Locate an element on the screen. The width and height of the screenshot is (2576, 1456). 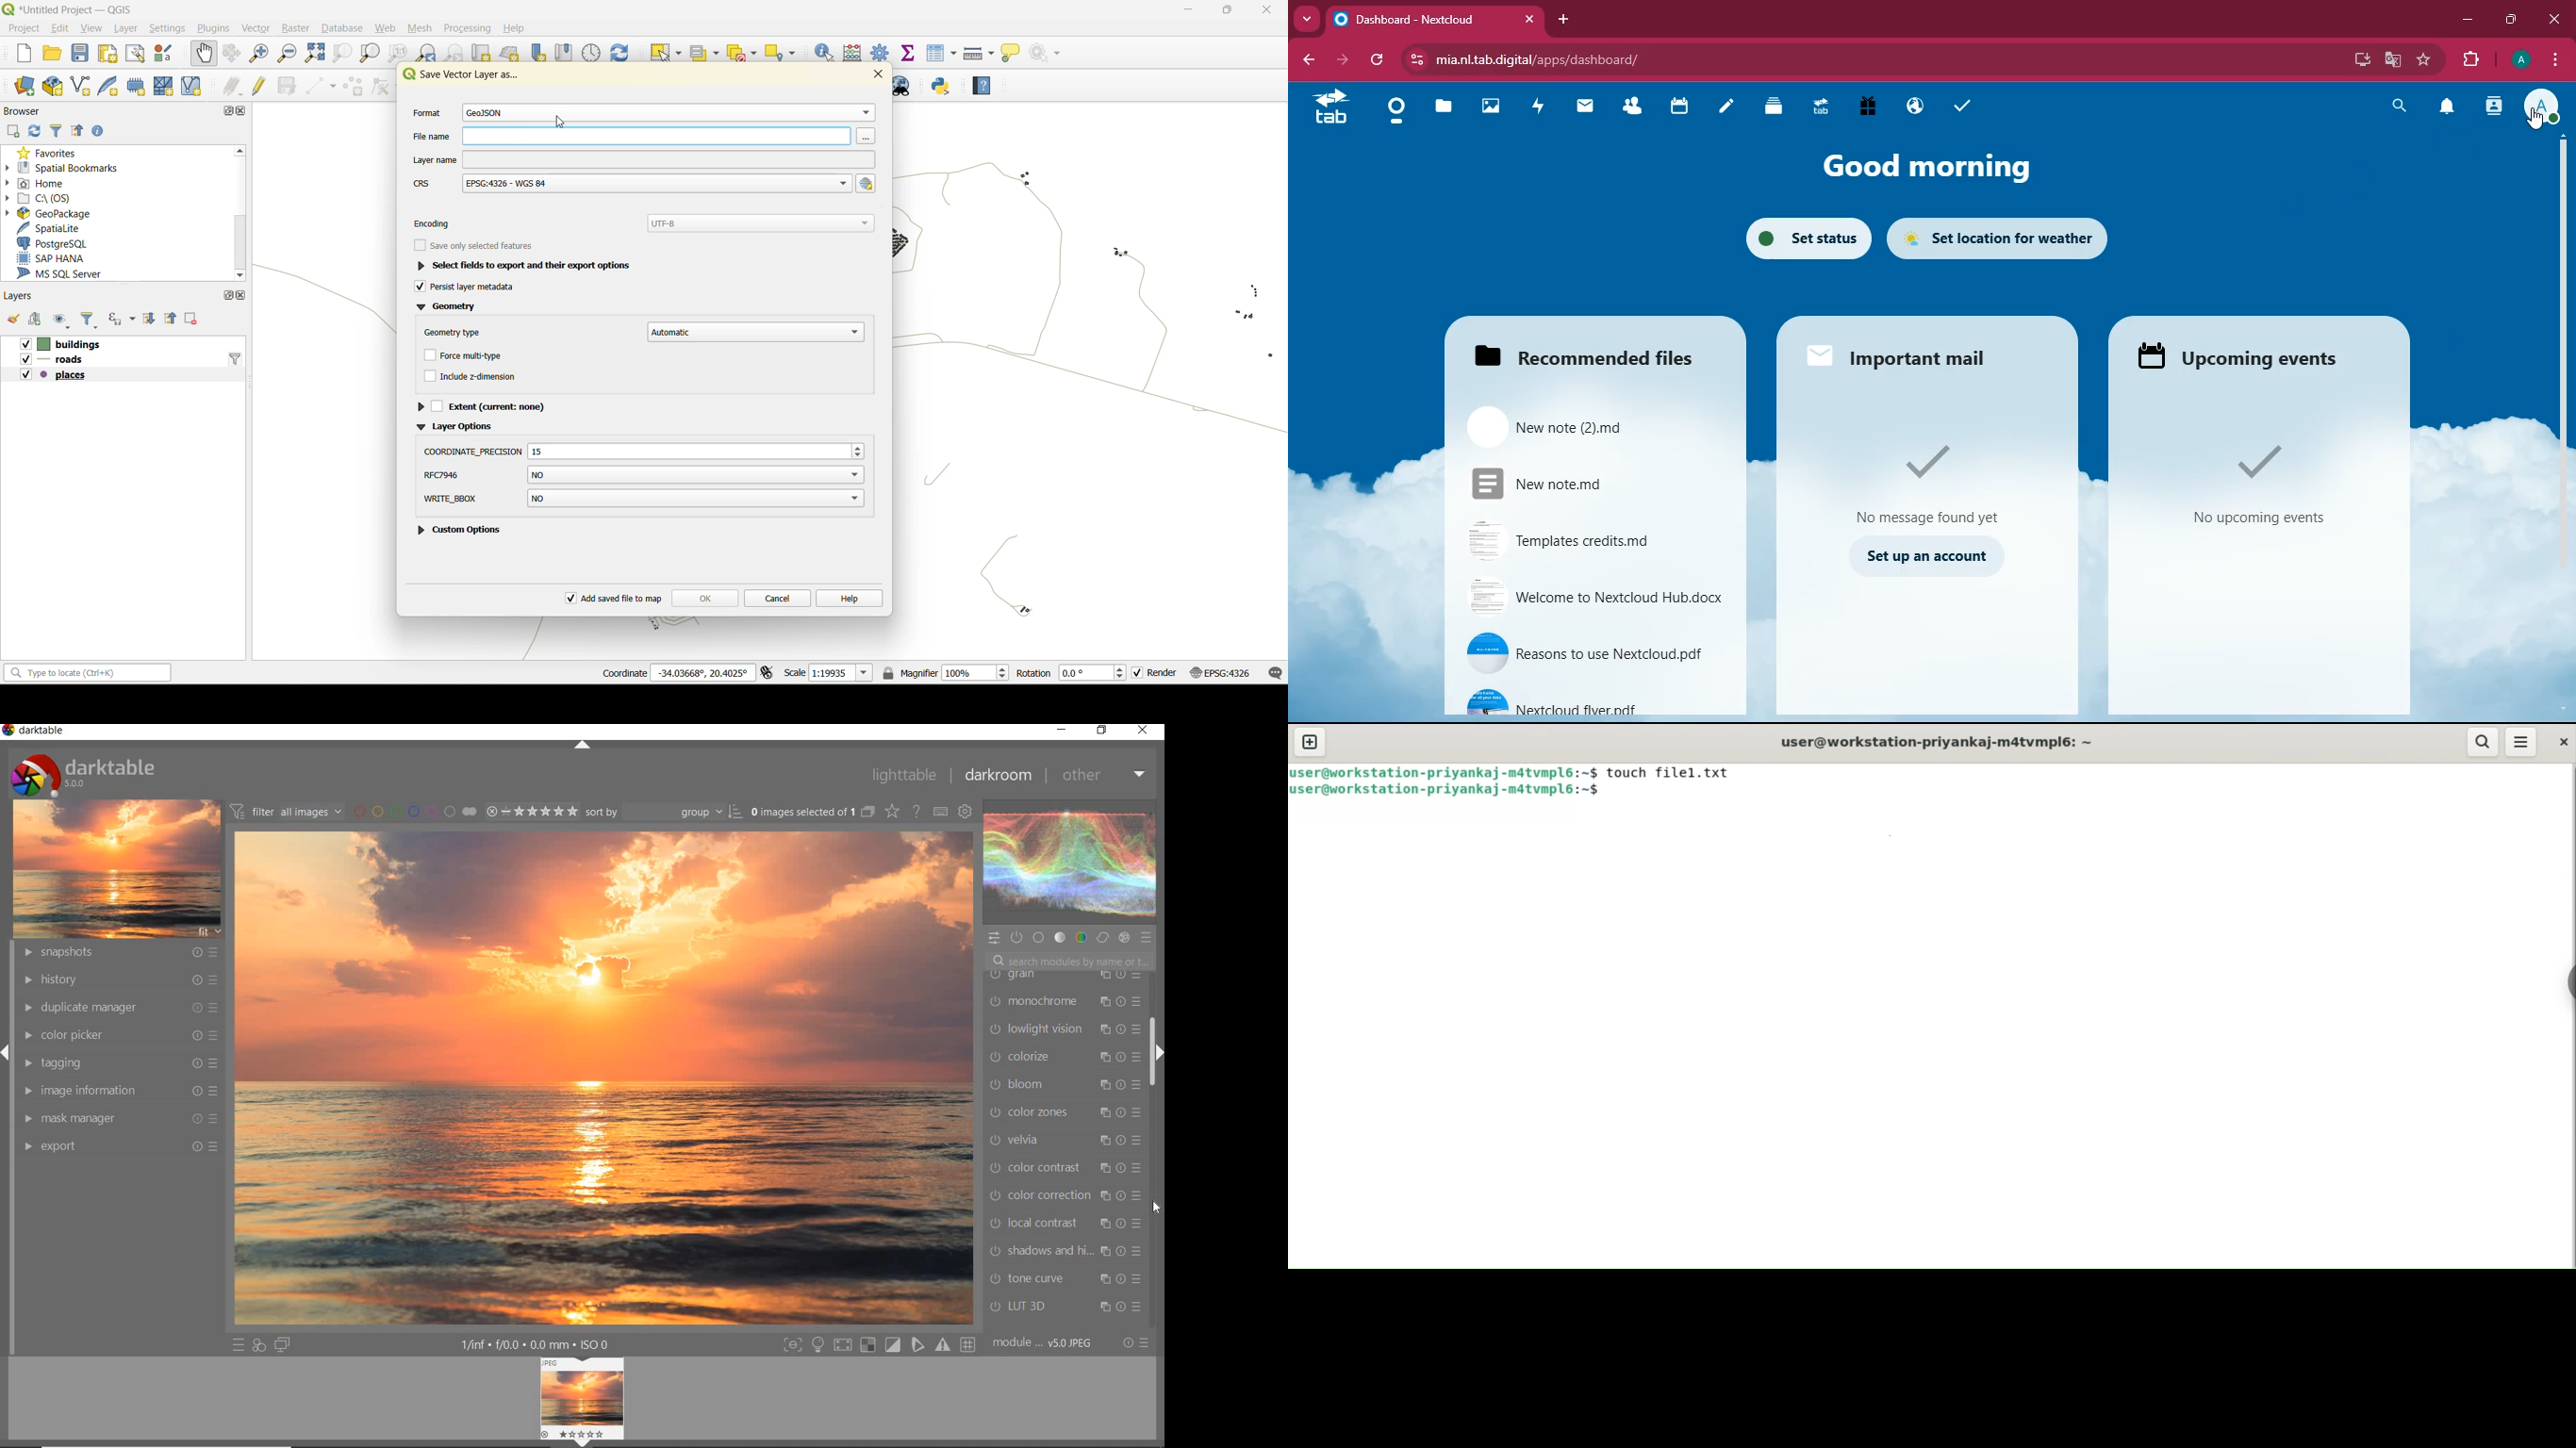
attributes table is located at coordinates (945, 54).